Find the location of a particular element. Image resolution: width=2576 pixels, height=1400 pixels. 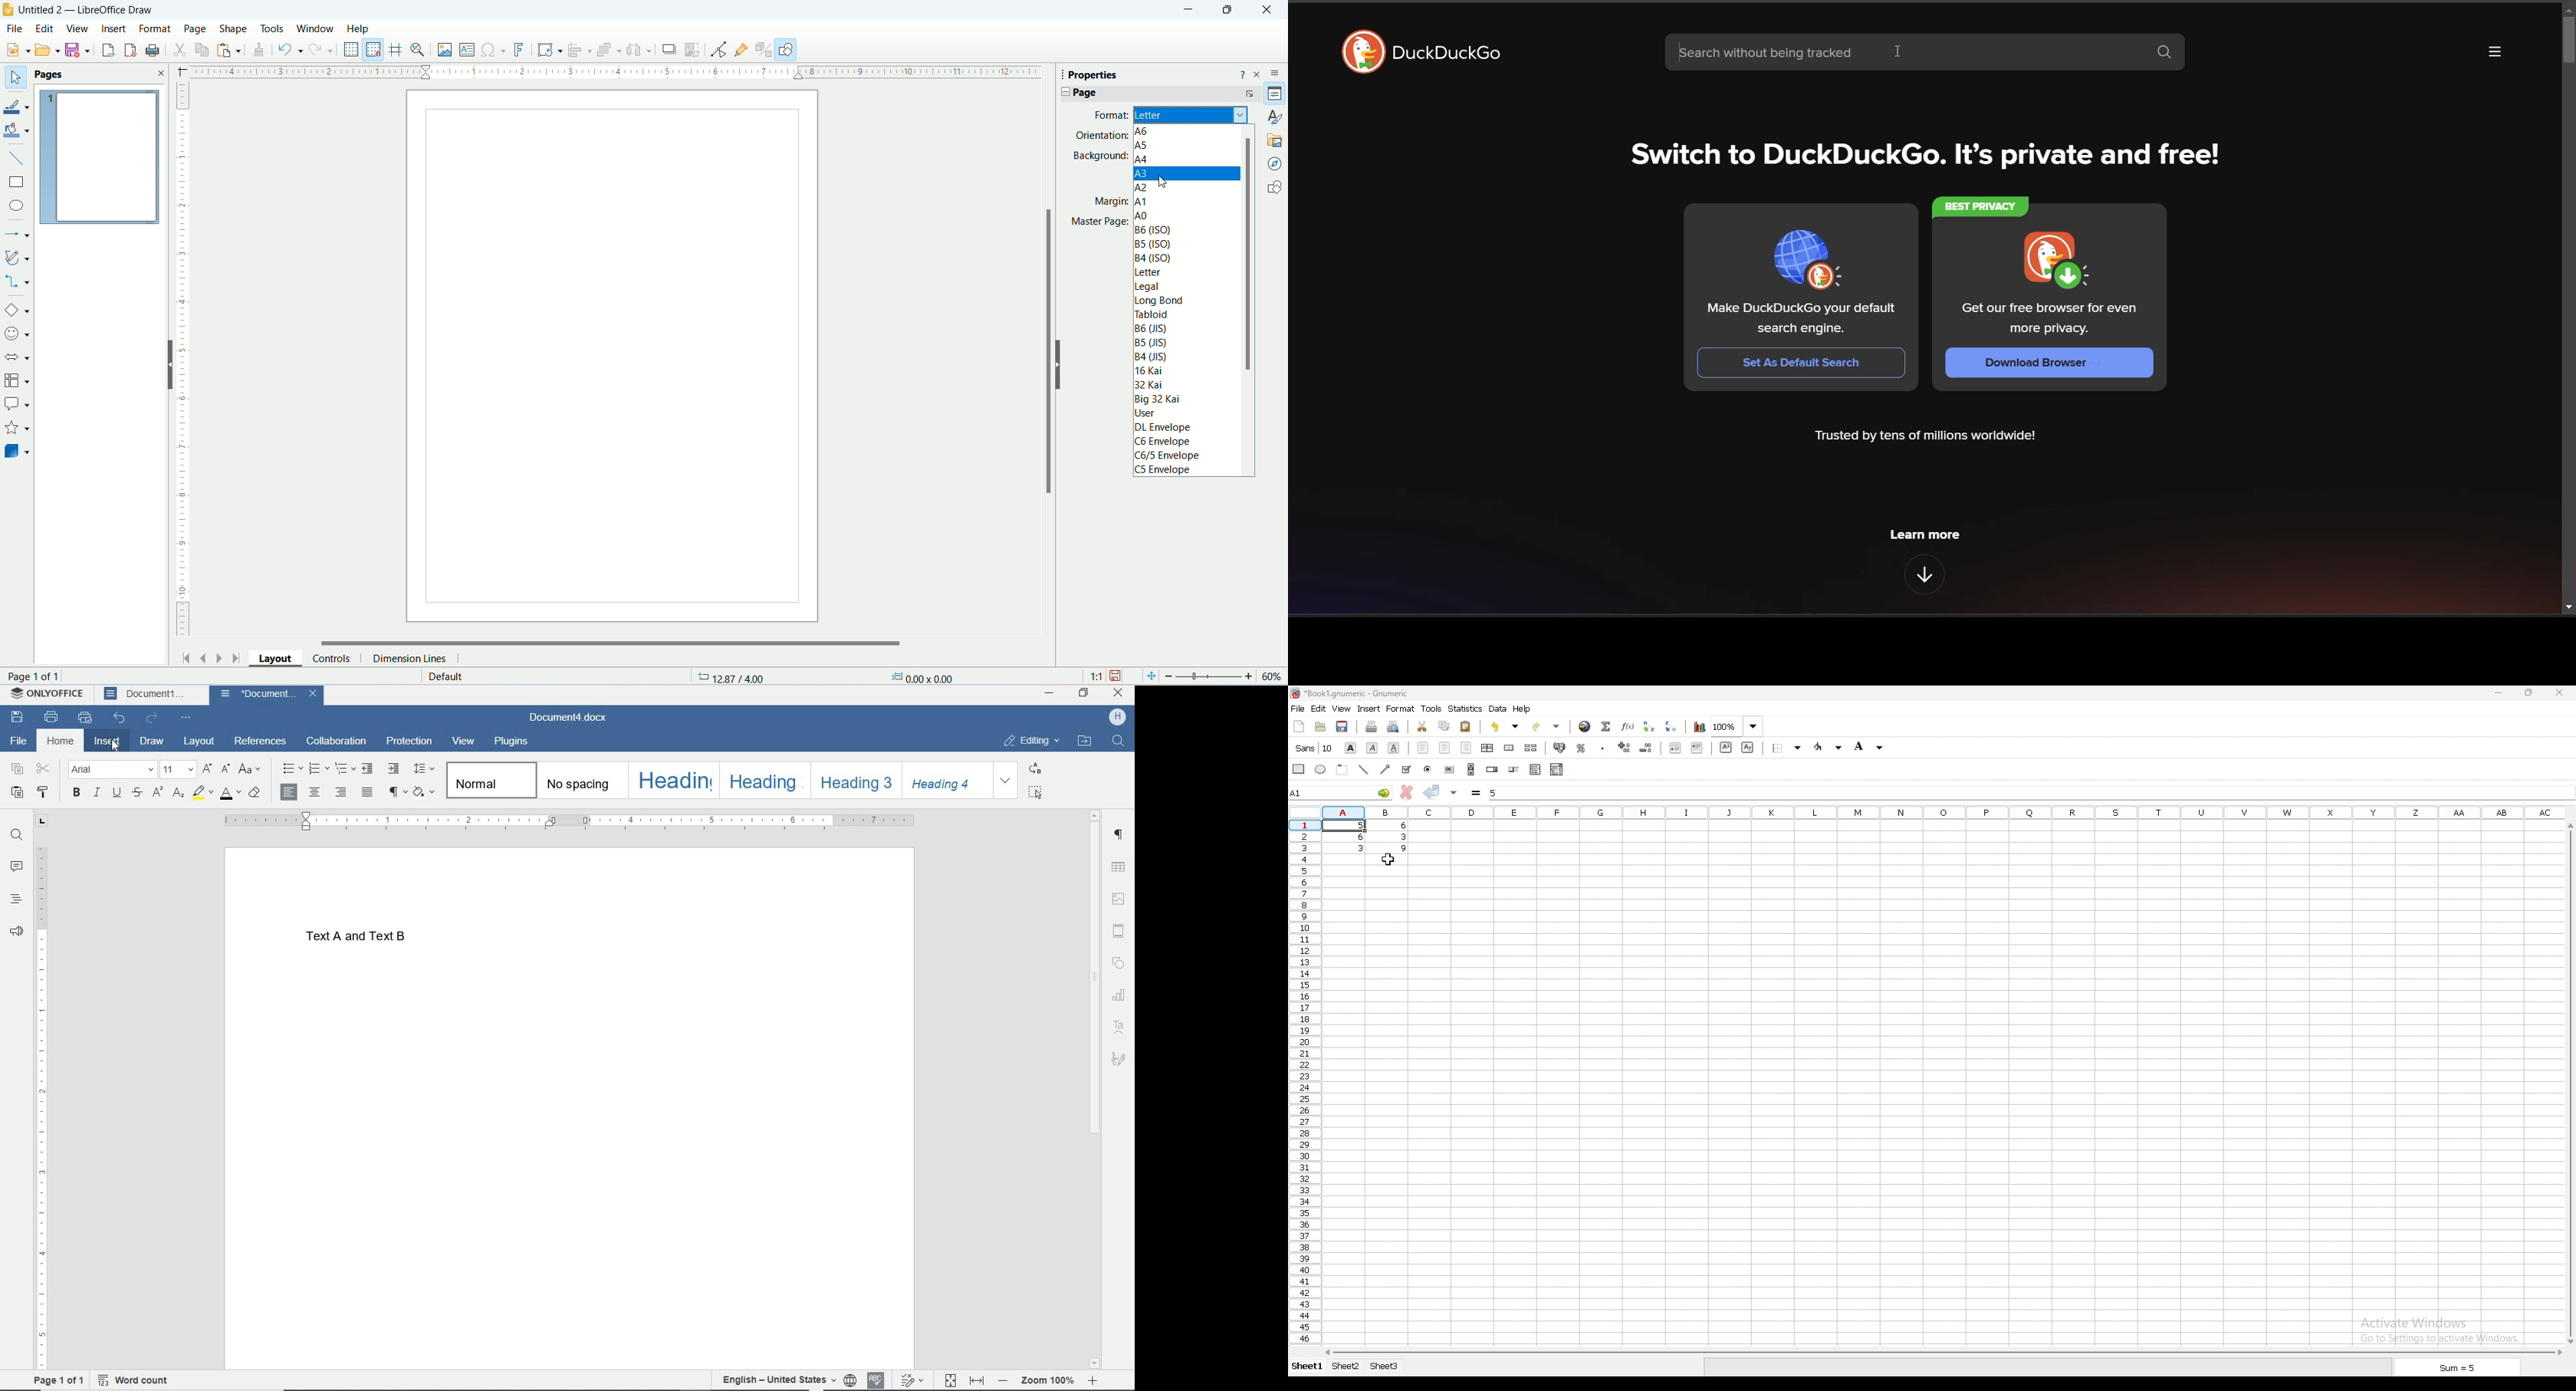

A1 is located at coordinates (1142, 201).